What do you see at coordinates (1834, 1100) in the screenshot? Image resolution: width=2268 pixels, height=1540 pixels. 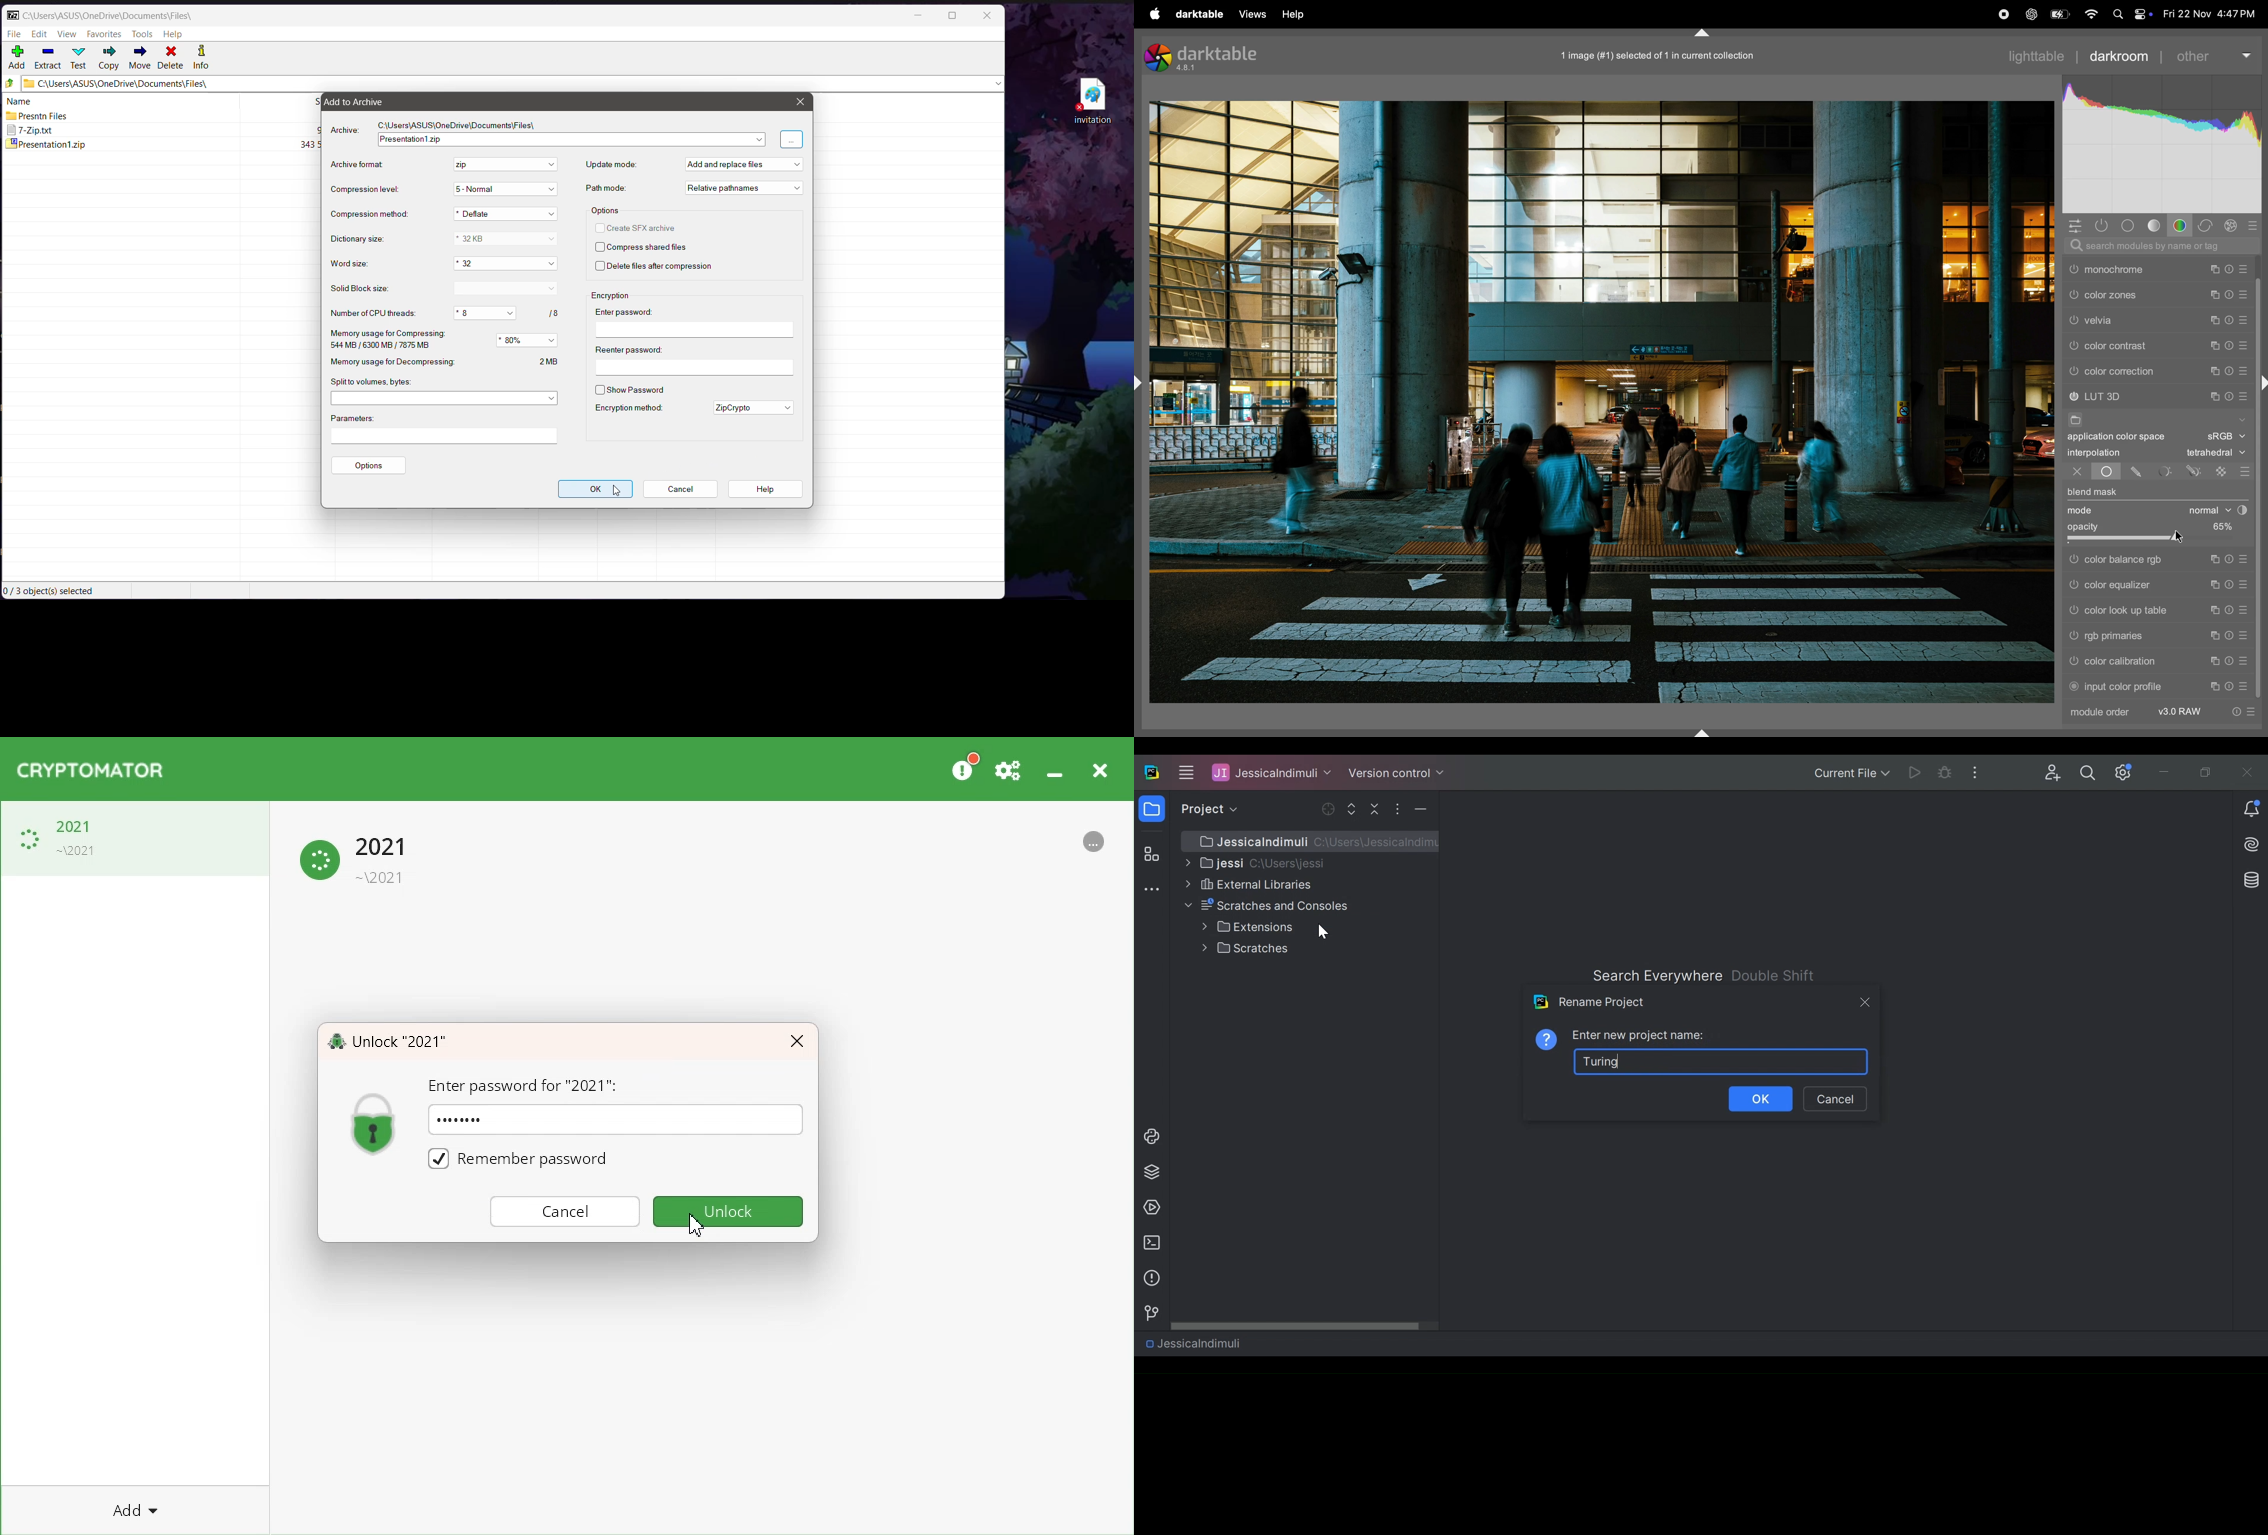 I see `Cancel` at bounding box center [1834, 1100].